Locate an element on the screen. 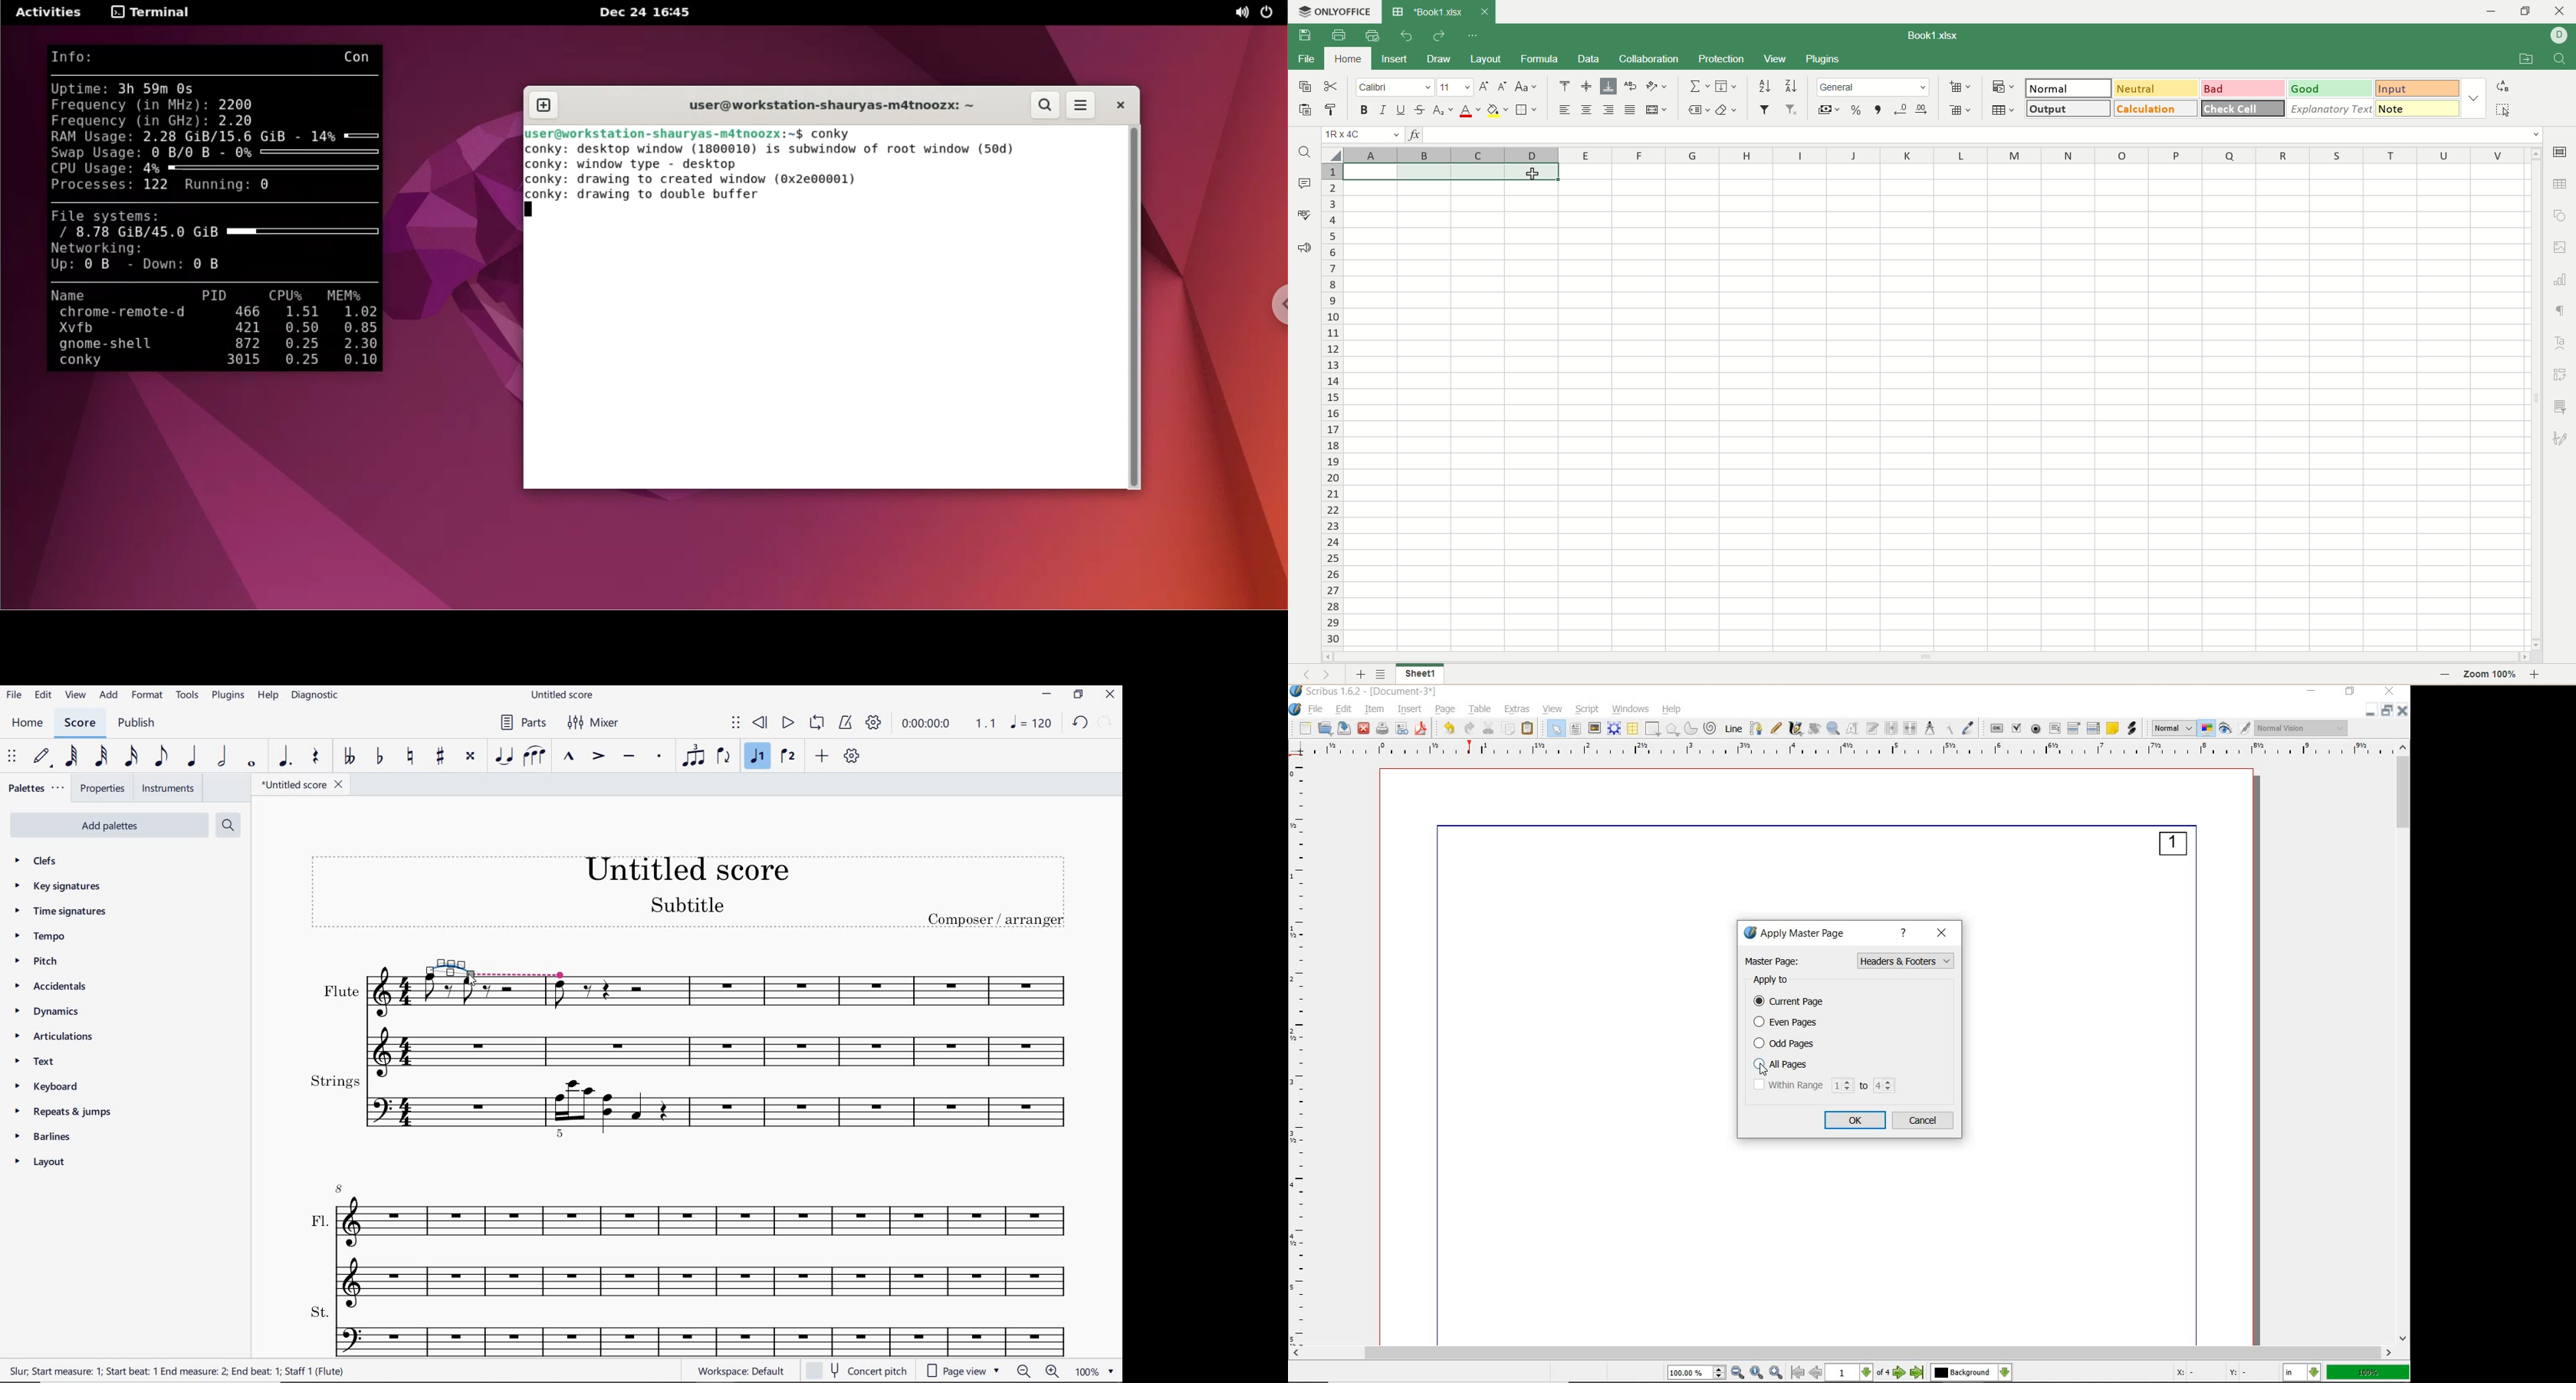 Image resolution: width=2576 pixels, height=1400 pixels. freehand line is located at coordinates (1776, 729).